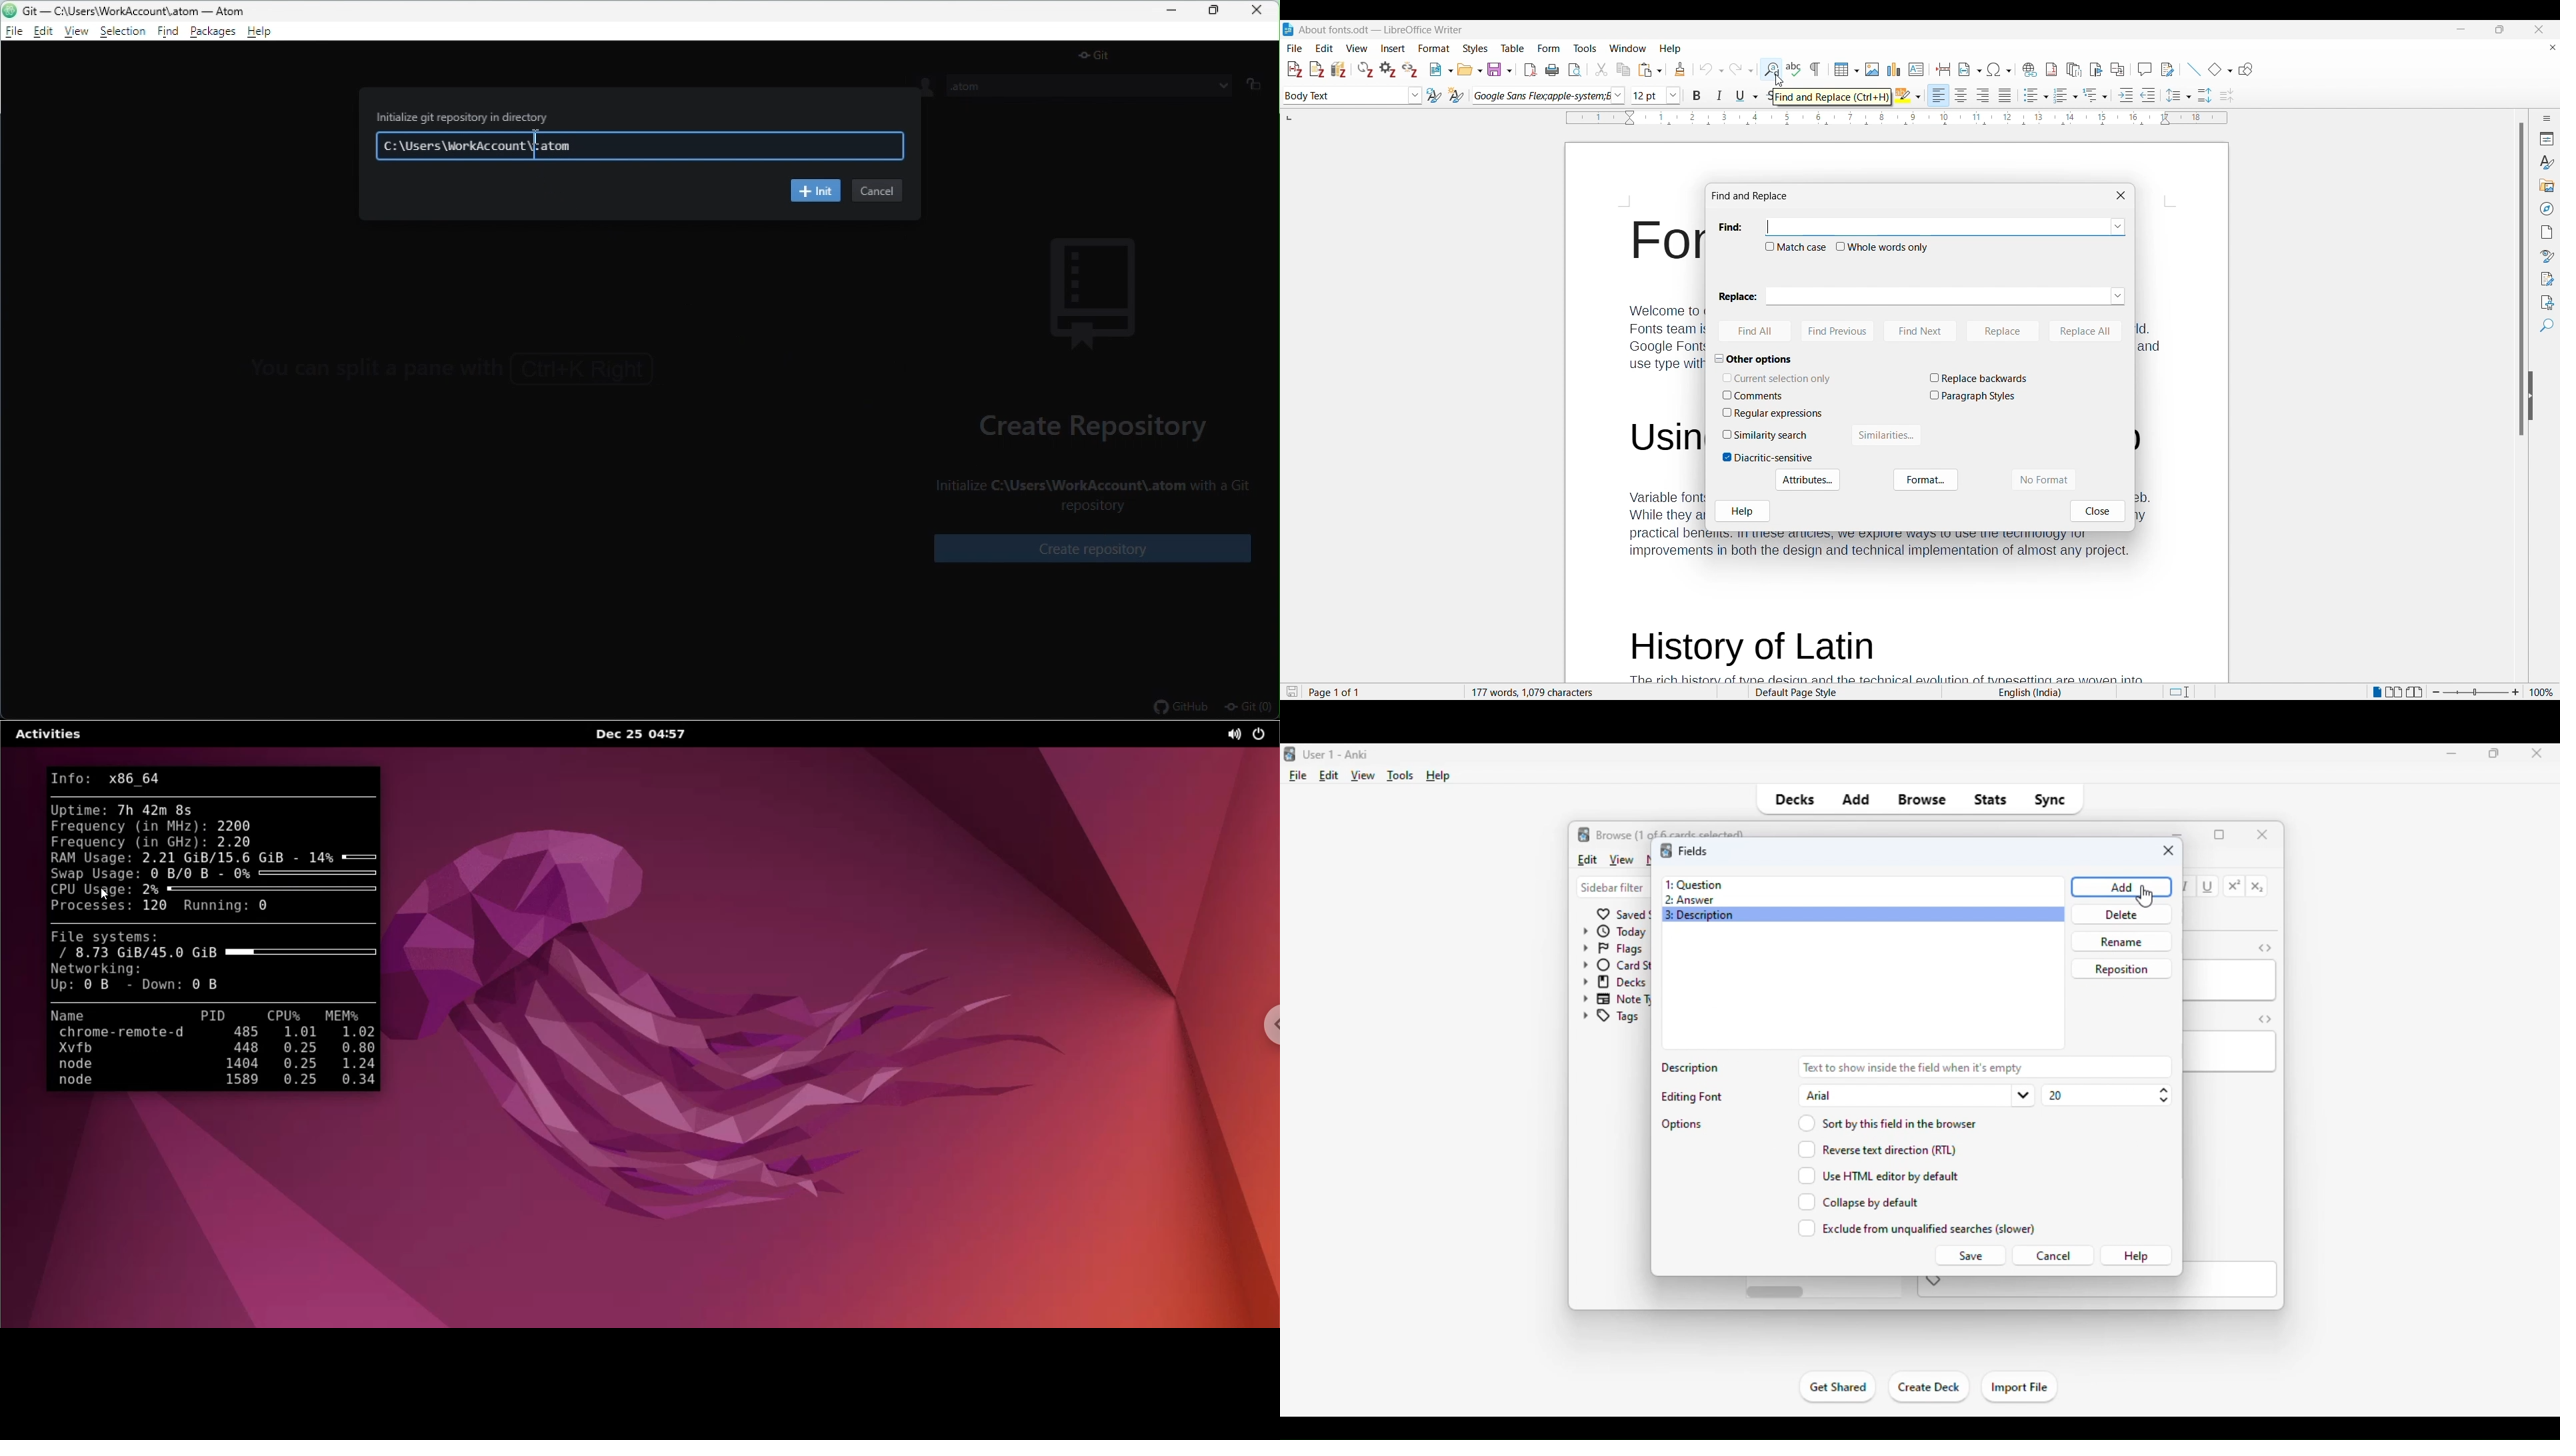 This screenshot has height=1456, width=2576. Describe the element at coordinates (1249, 709) in the screenshot. I see `git(0)` at that location.